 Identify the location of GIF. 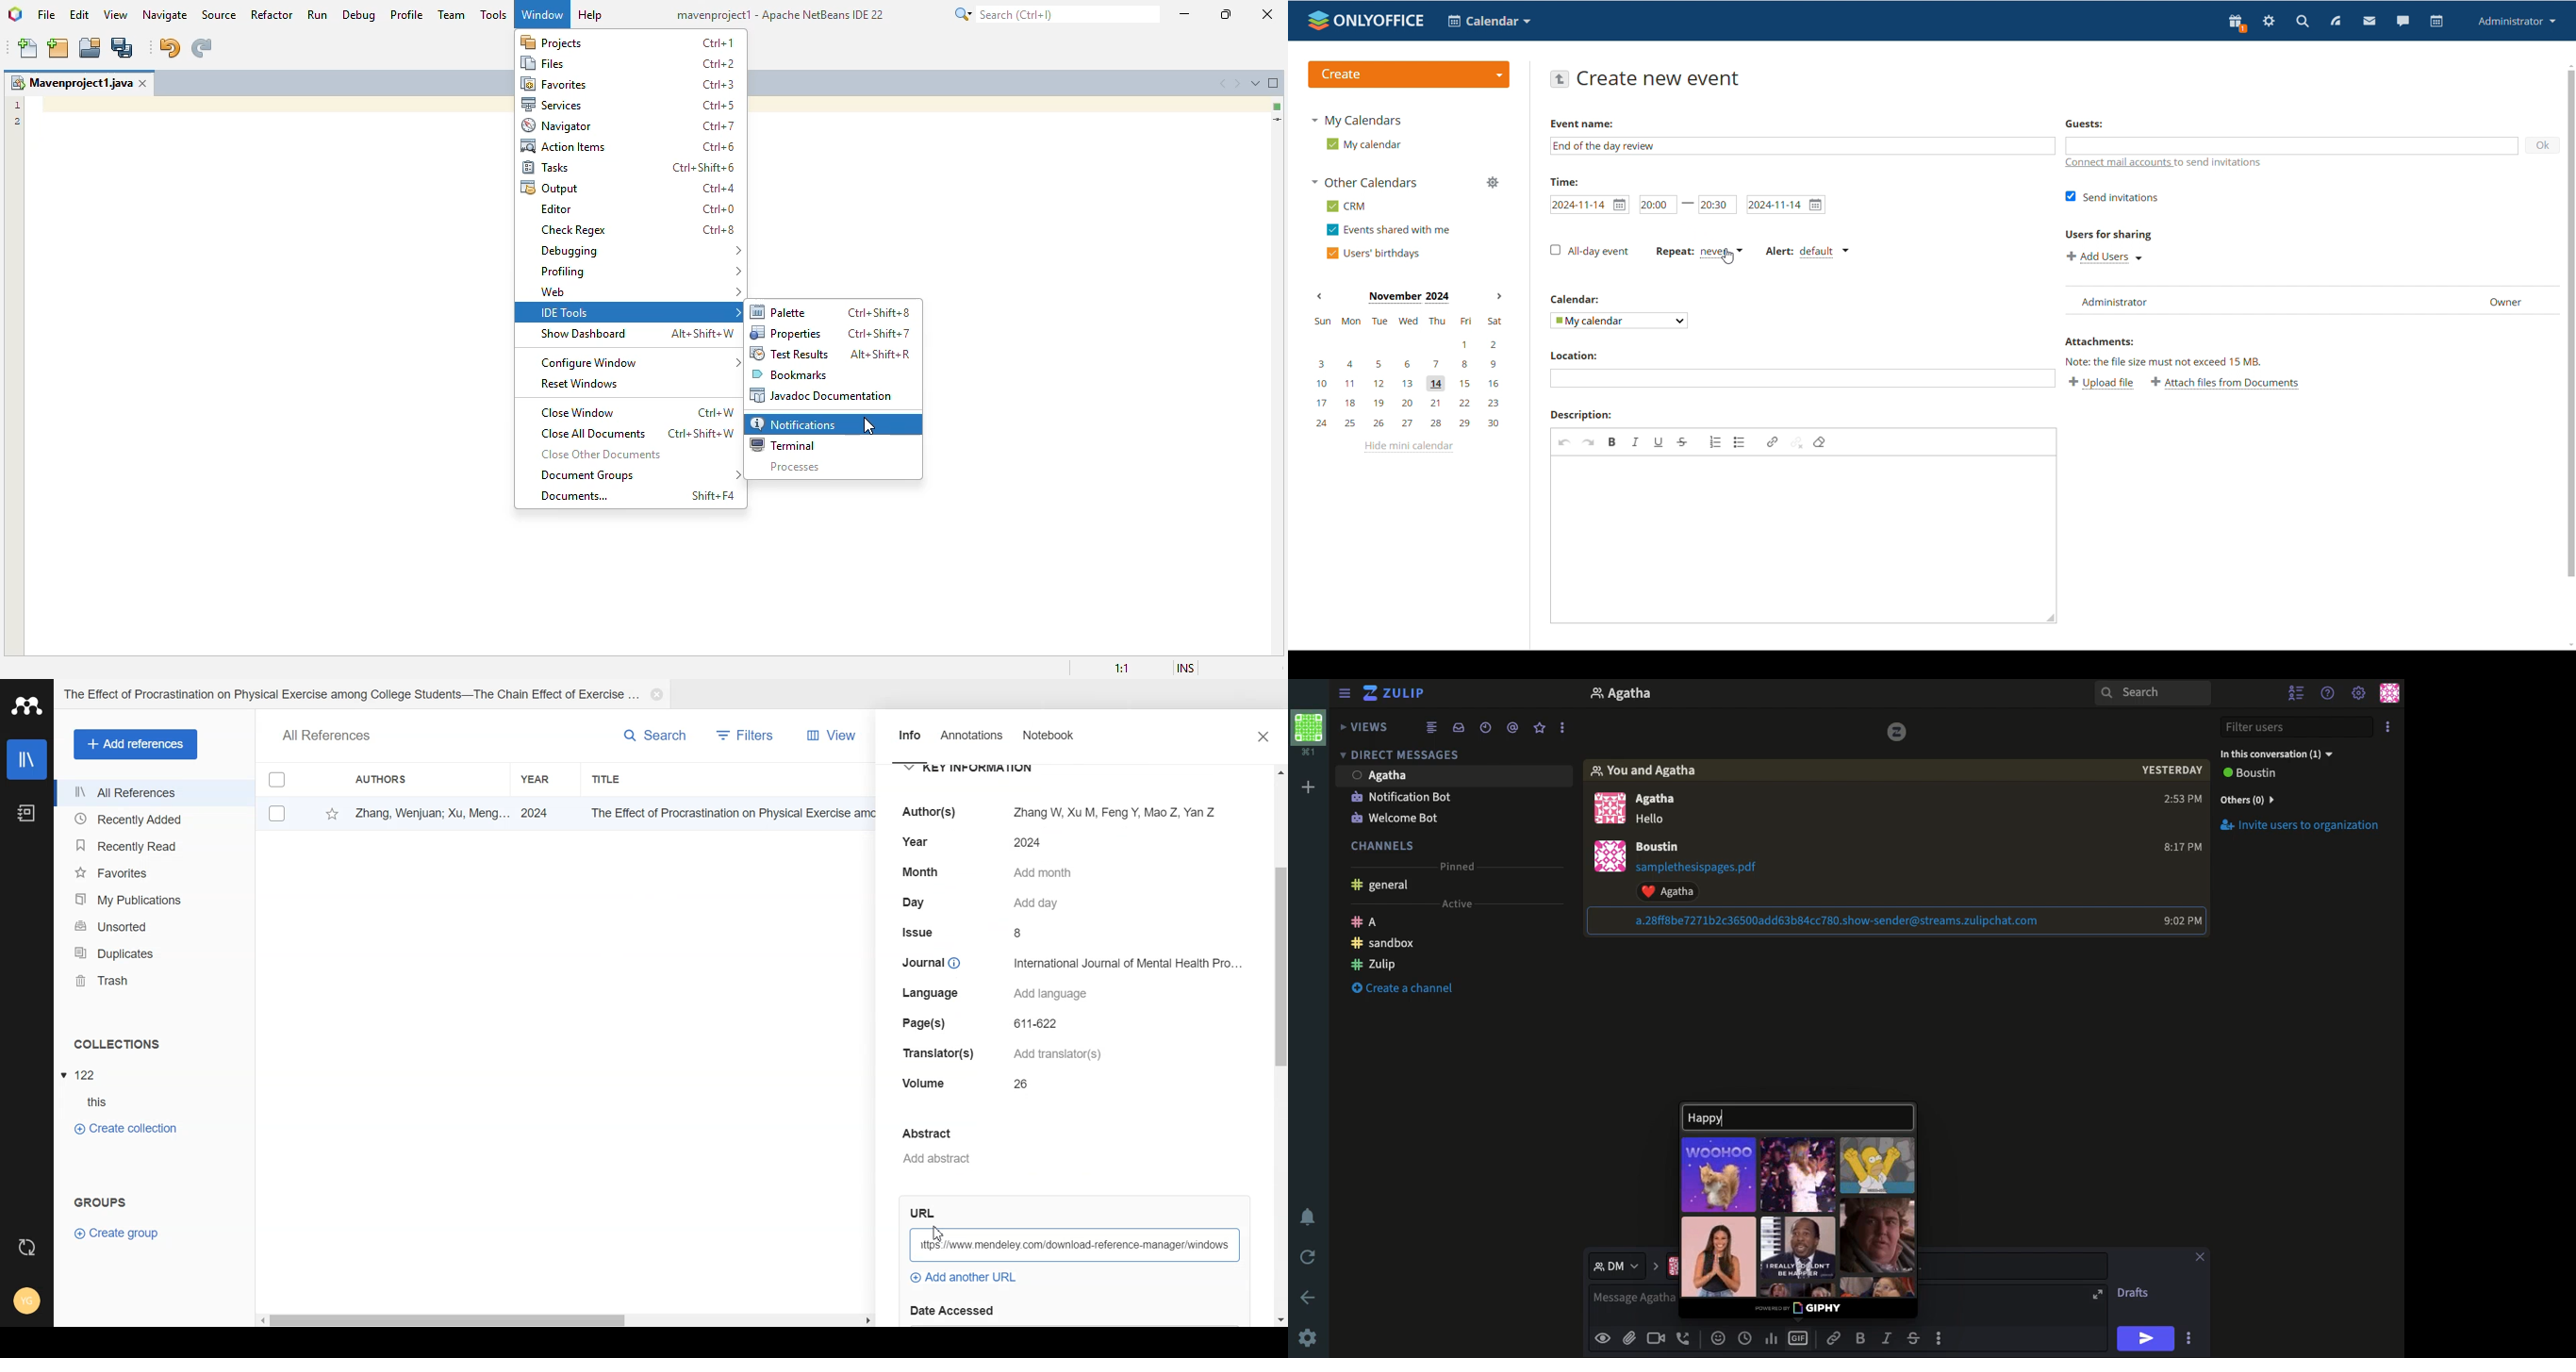
(1877, 1235).